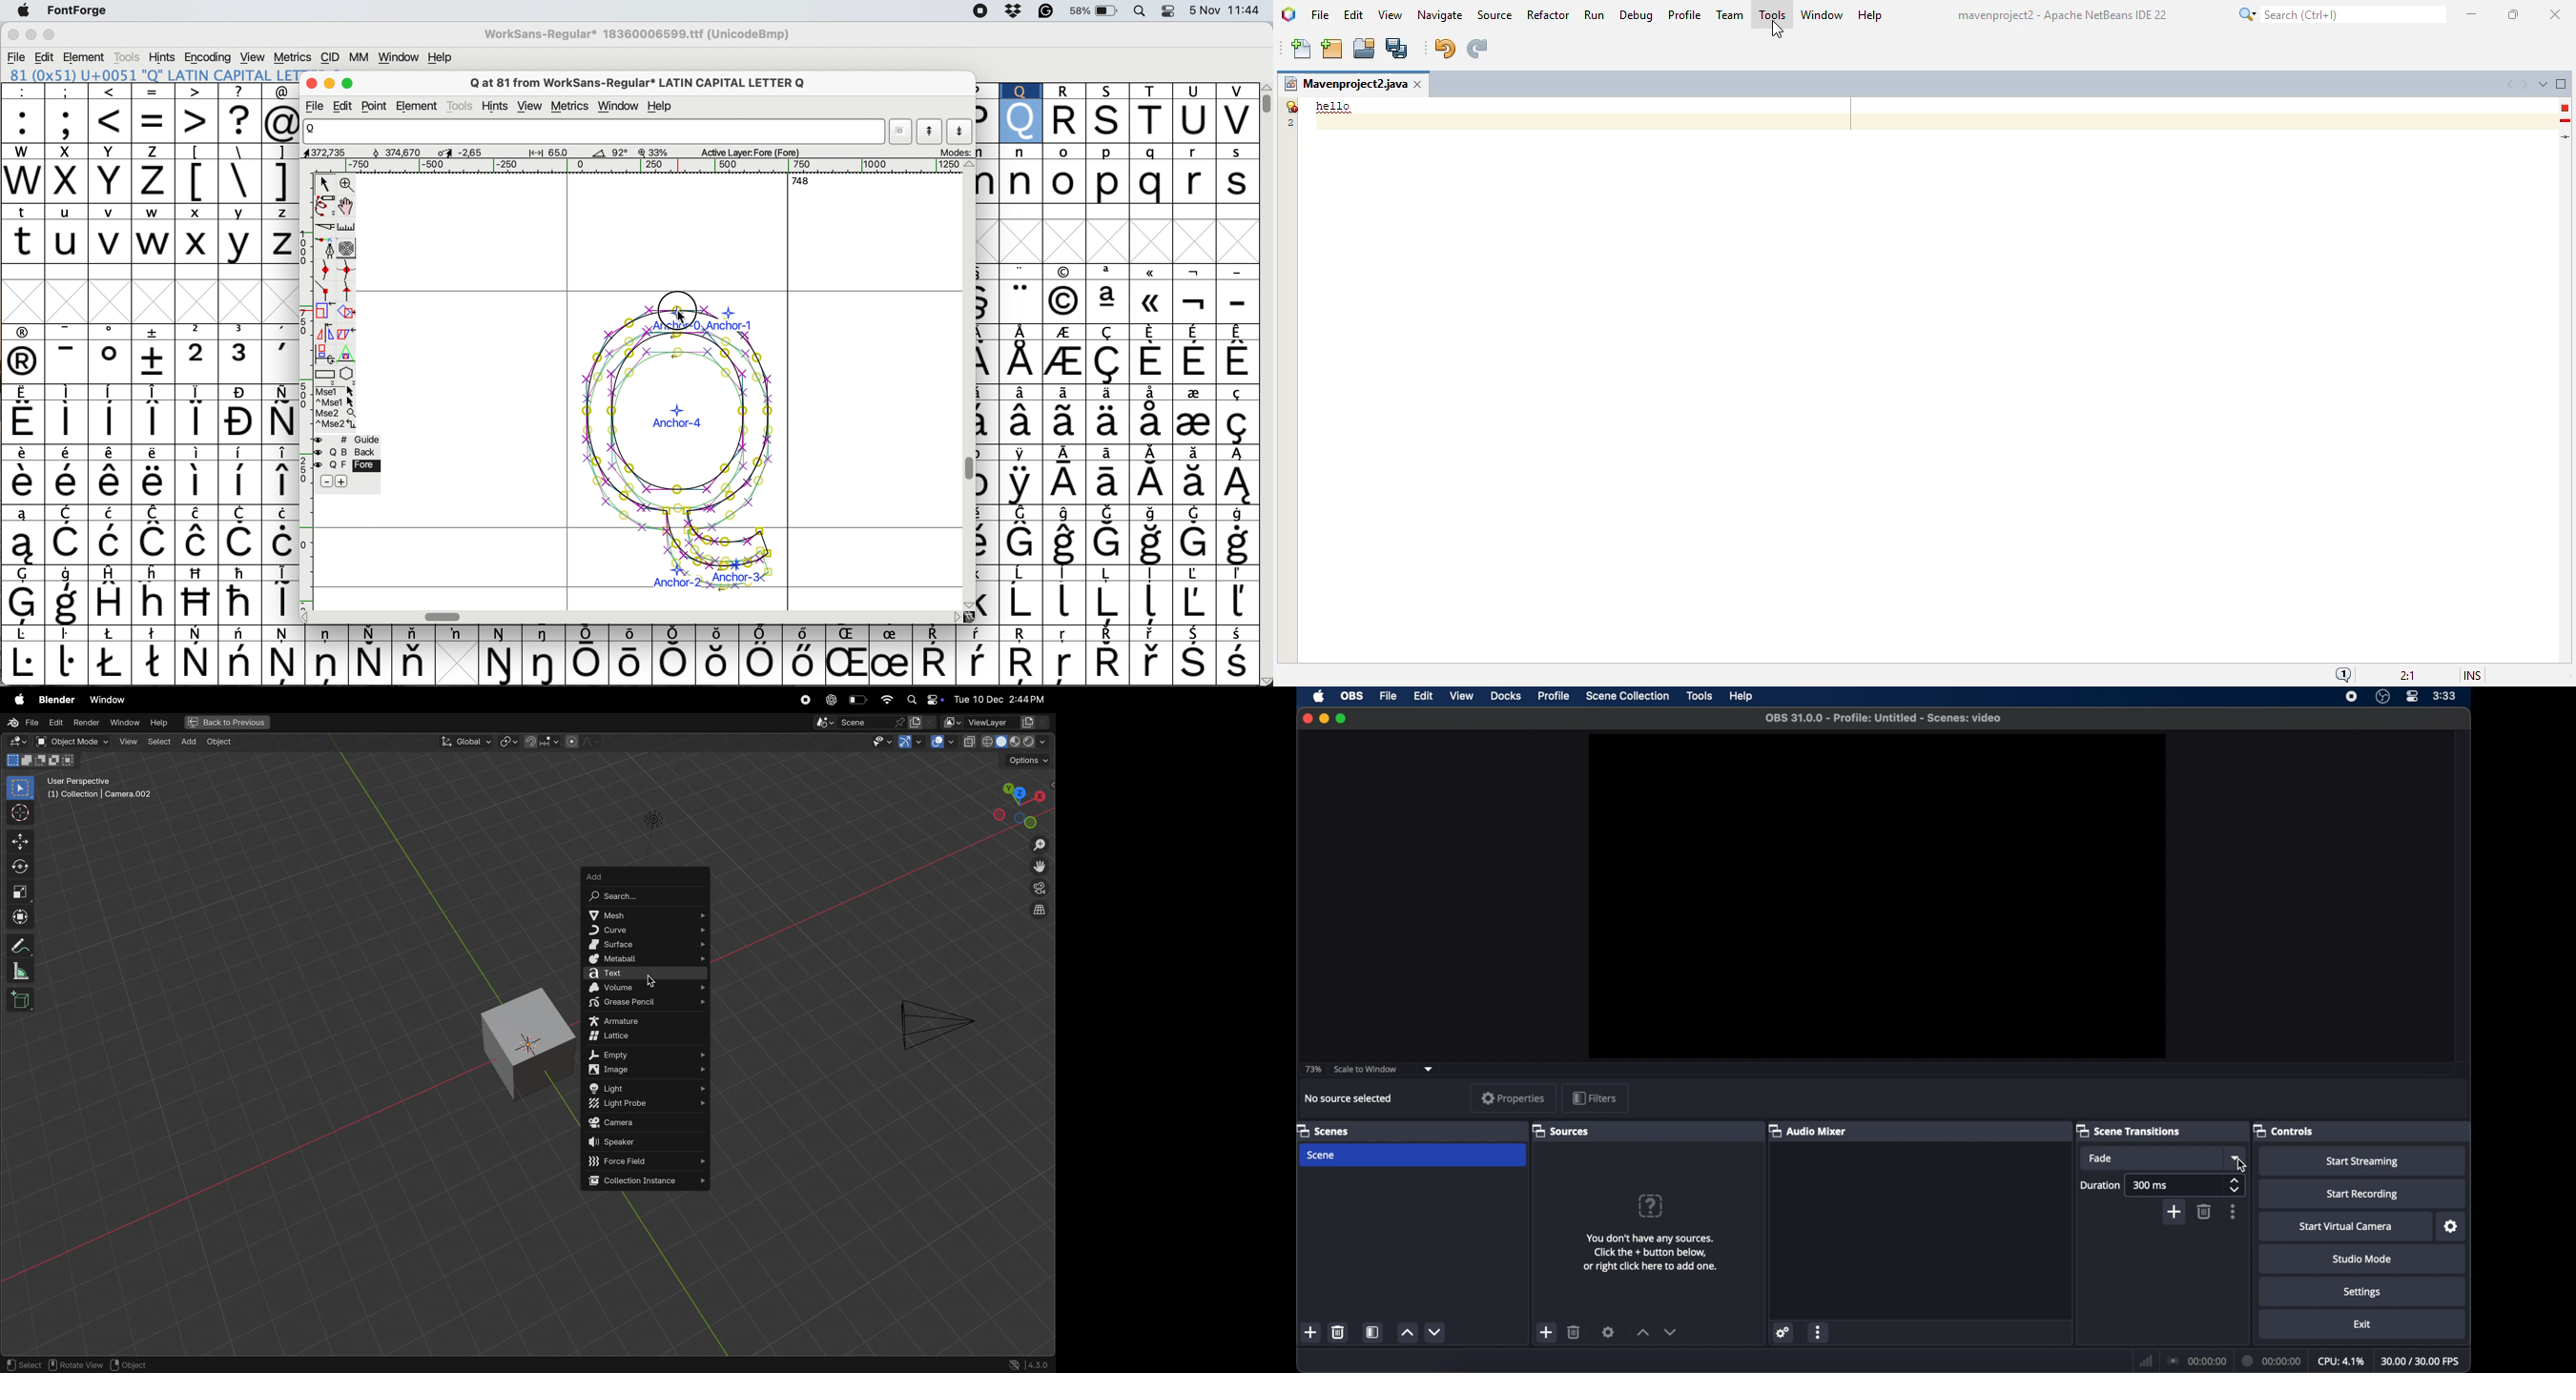 The height and width of the screenshot is (1400, 2576). What do you see at coordinates (661, 106) in the screenshot?
I see `help` at bounding box center [661, 106].